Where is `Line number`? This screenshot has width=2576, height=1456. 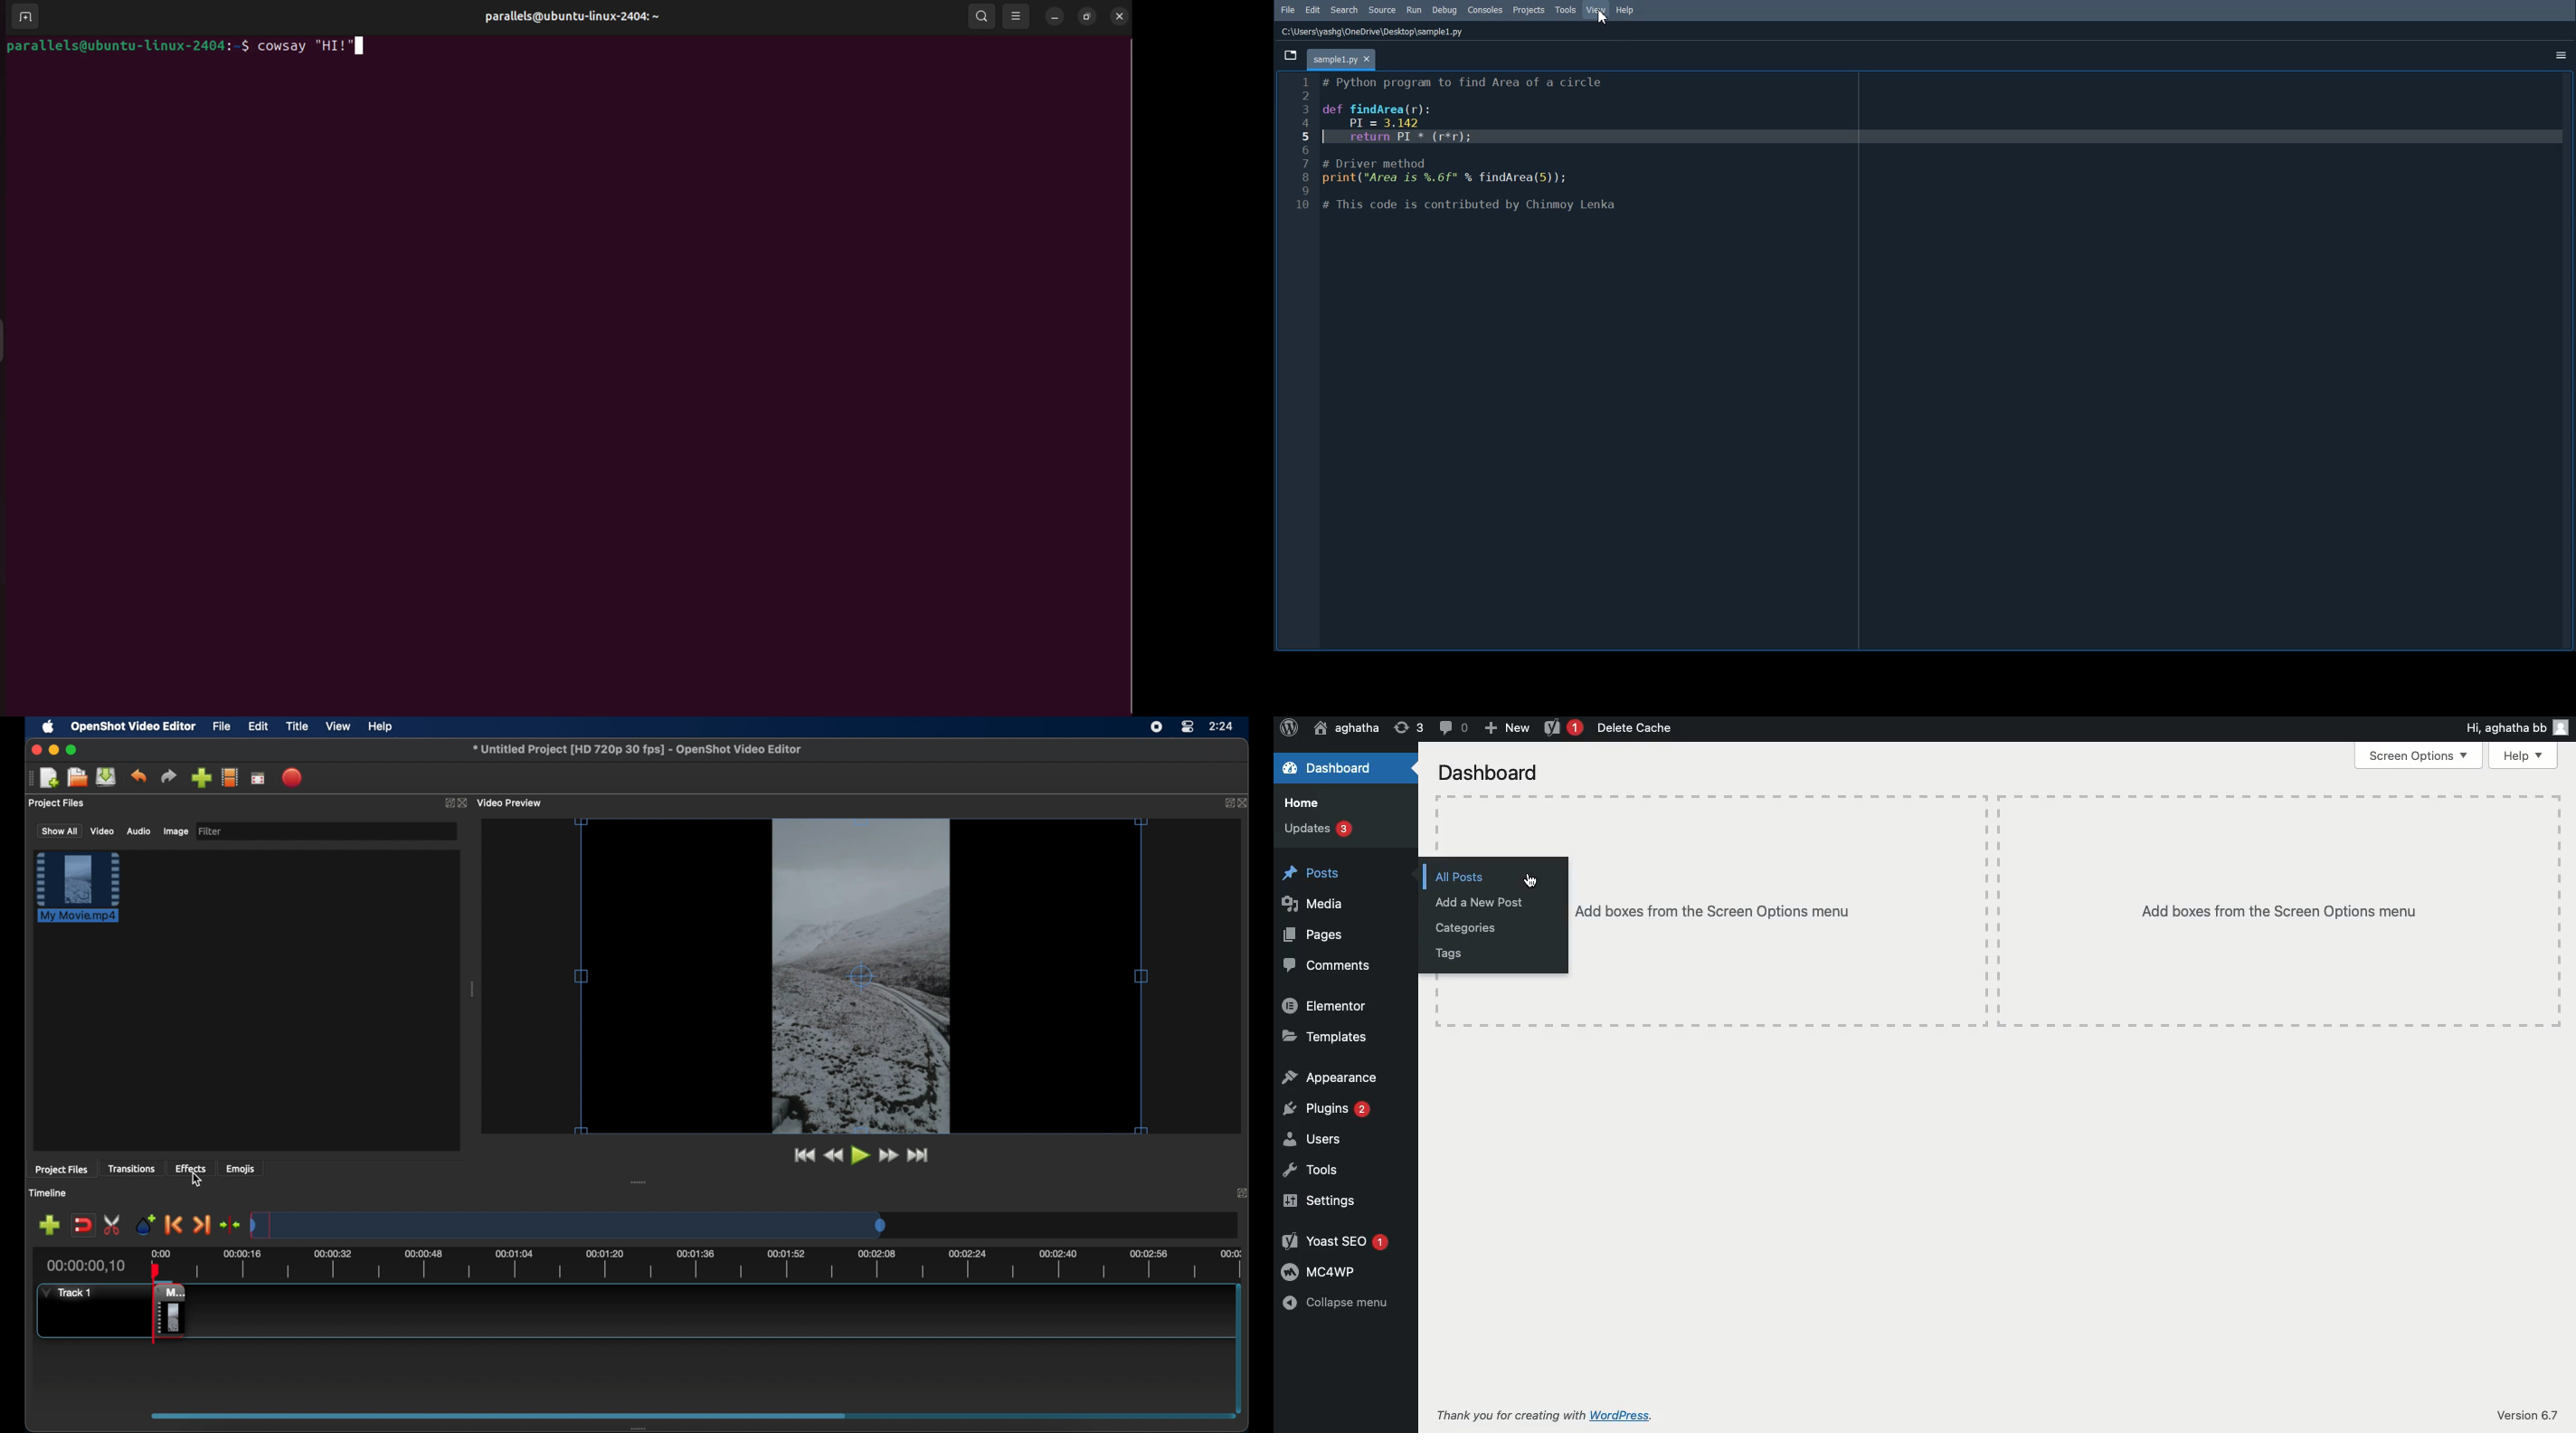 Line number is located at coordinates (1300, 145).